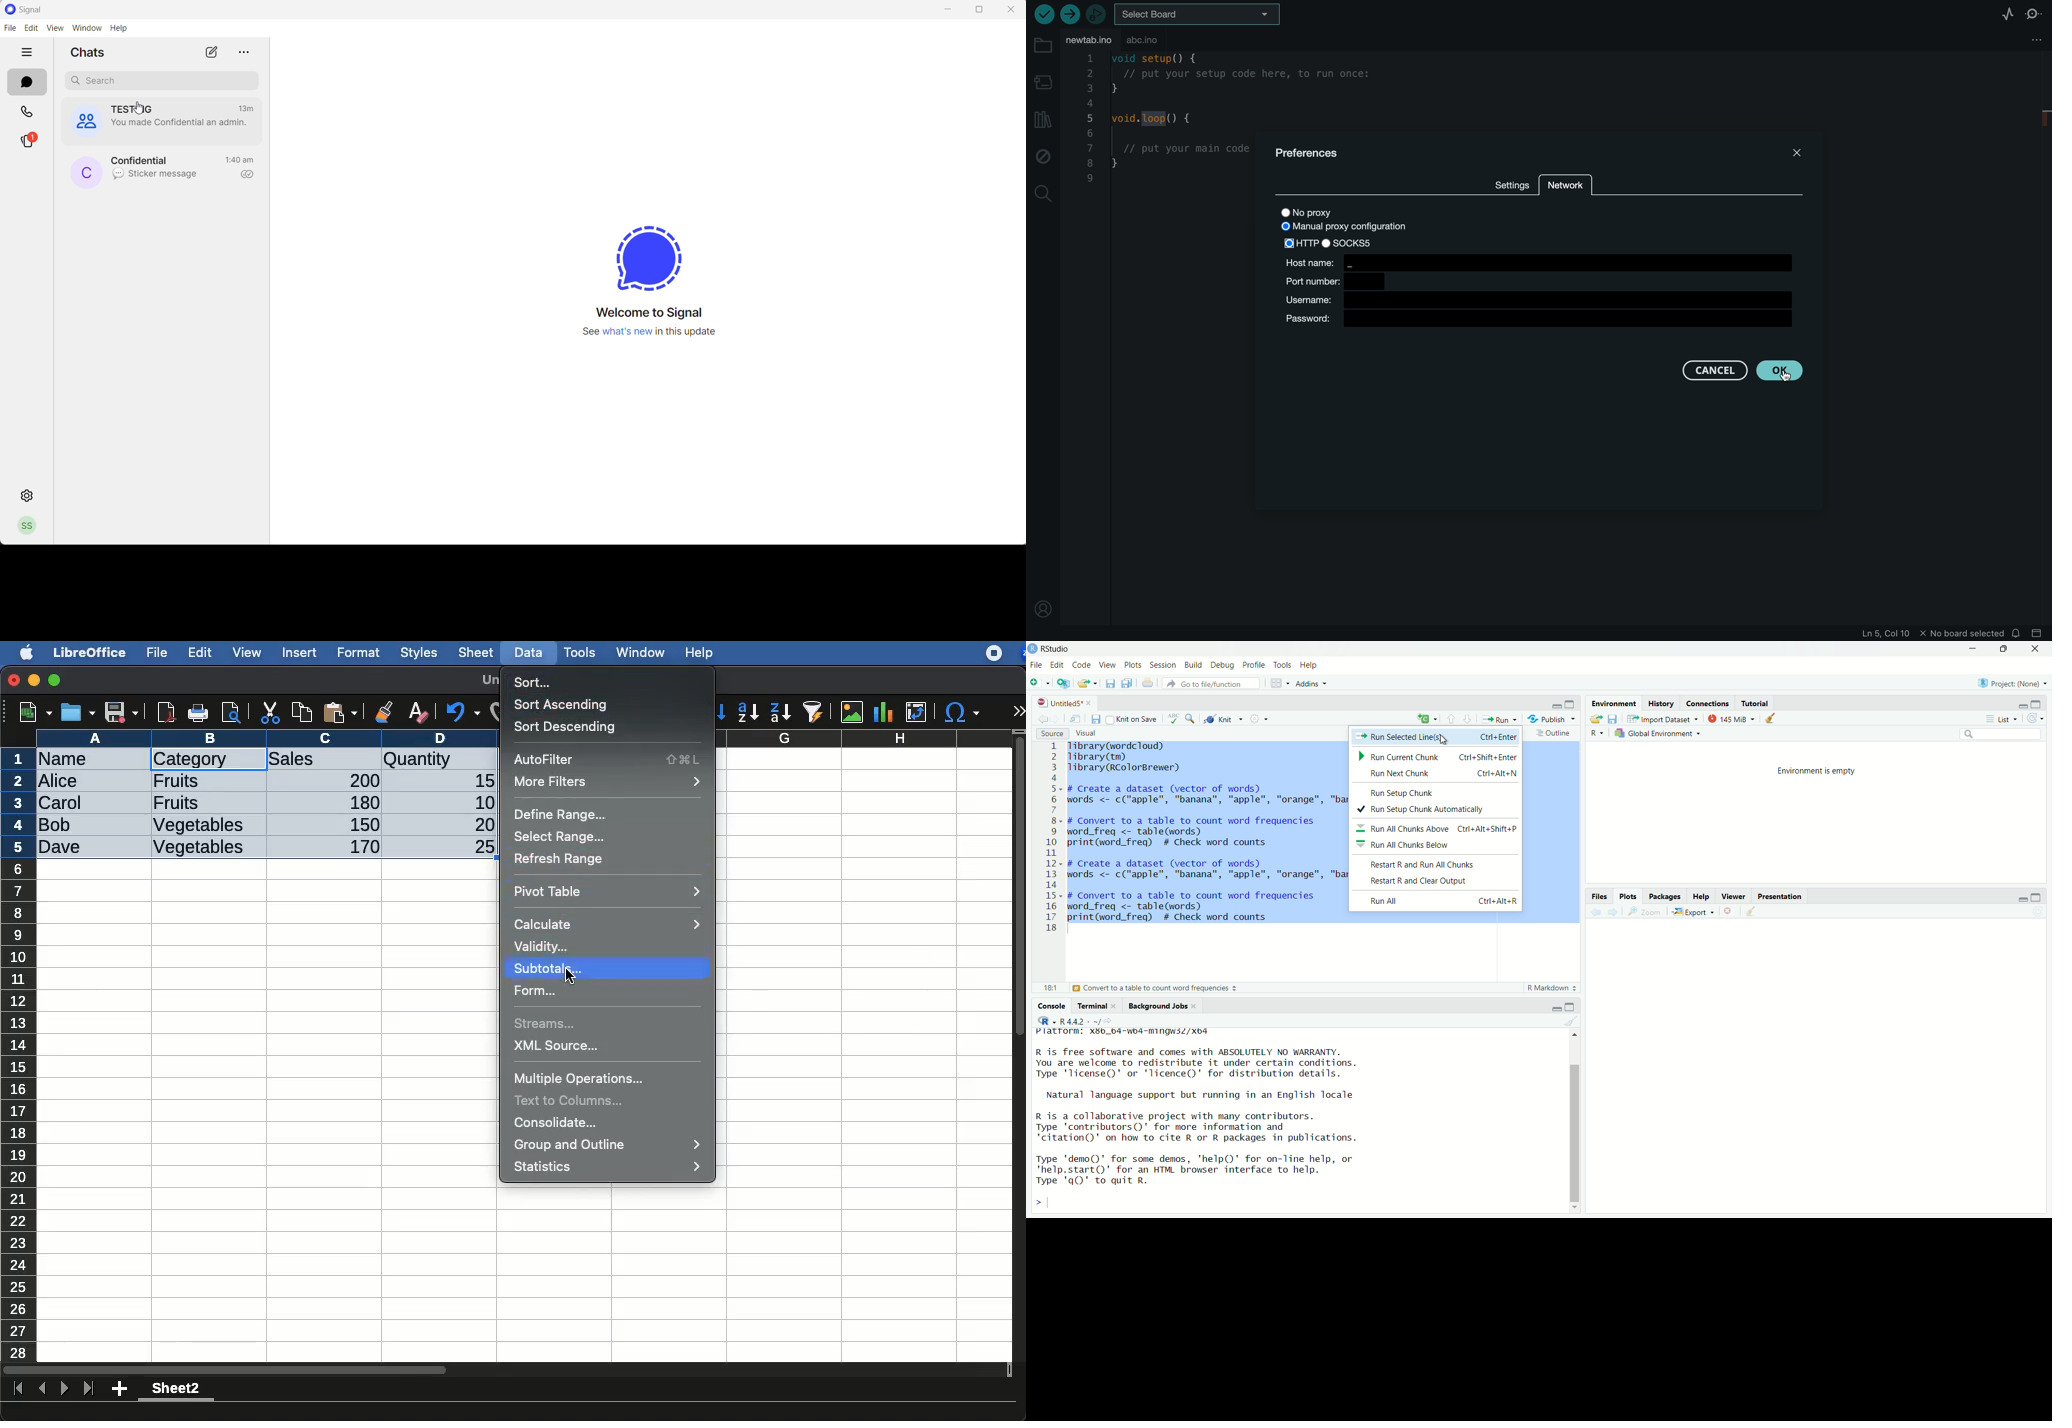 This screenshot has height=1428, width=2072. What do you see at coordinates (1070, 1021) in the screenshot?
I see `R.4.4.2` at bounding box center [1070, 1021].